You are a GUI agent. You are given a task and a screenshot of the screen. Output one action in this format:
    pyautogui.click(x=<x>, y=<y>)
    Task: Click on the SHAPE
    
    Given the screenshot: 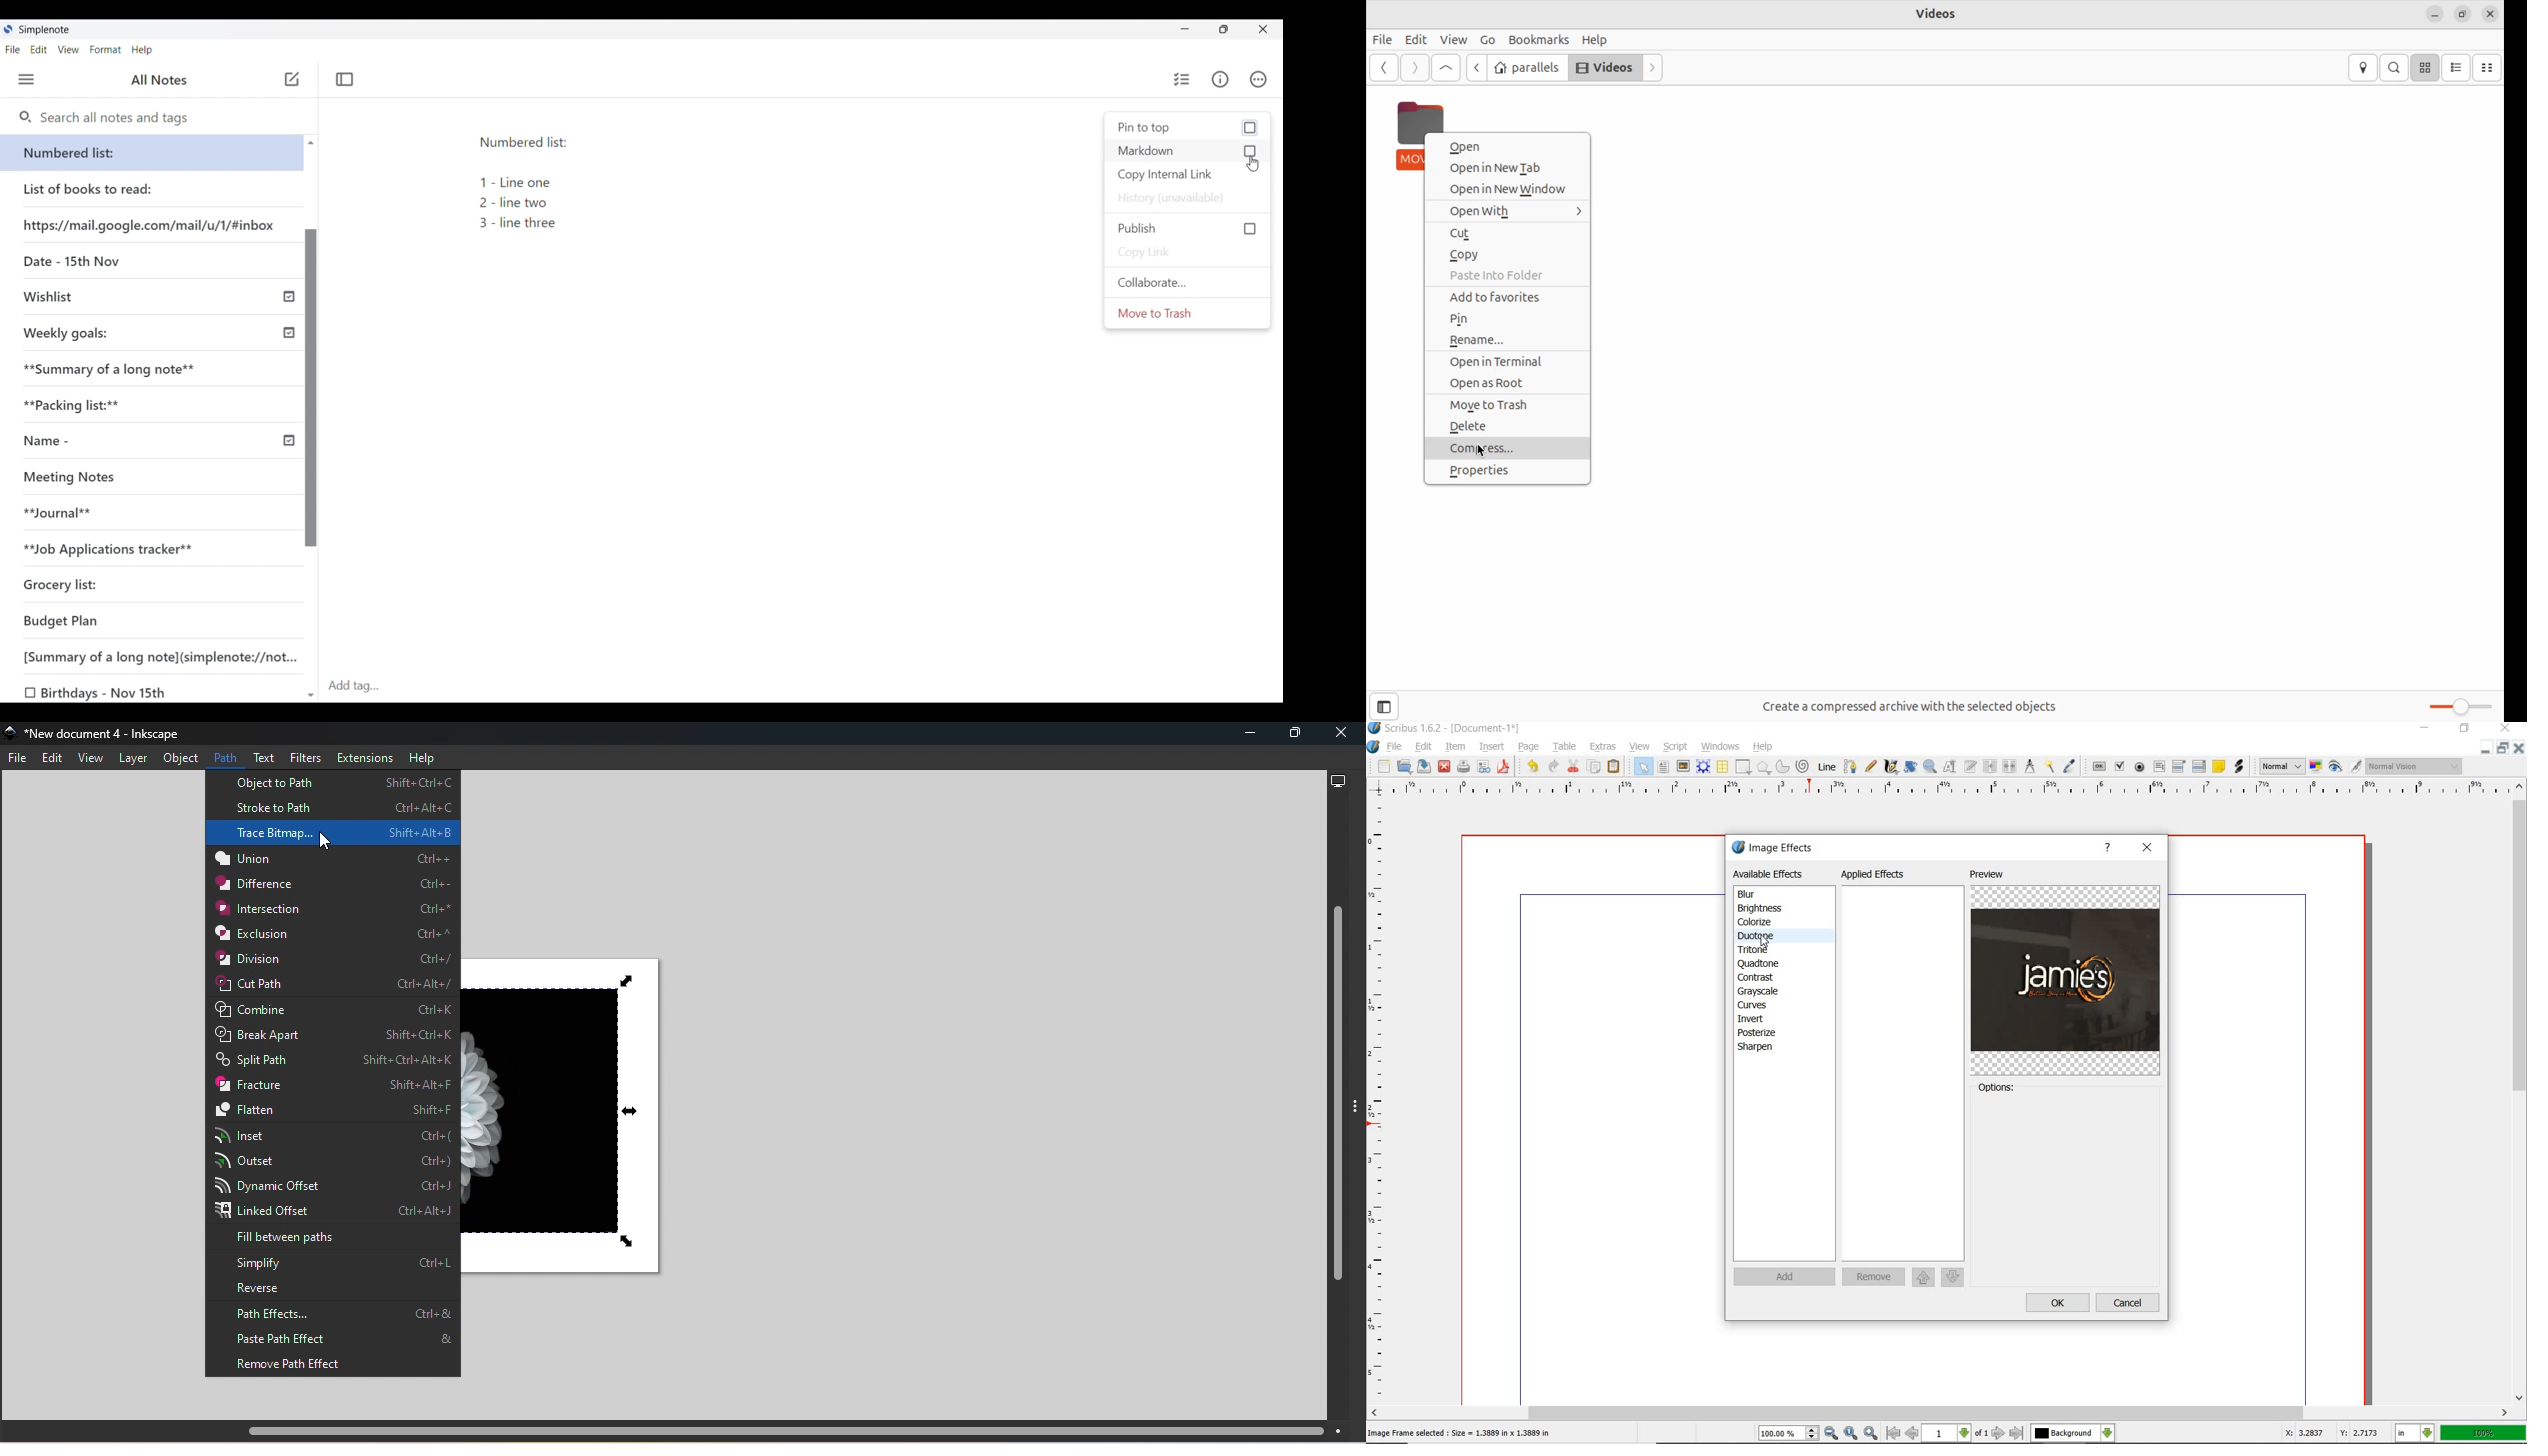 What is the action you would take?
    pyautogui.click(x=1744, y=767)
    